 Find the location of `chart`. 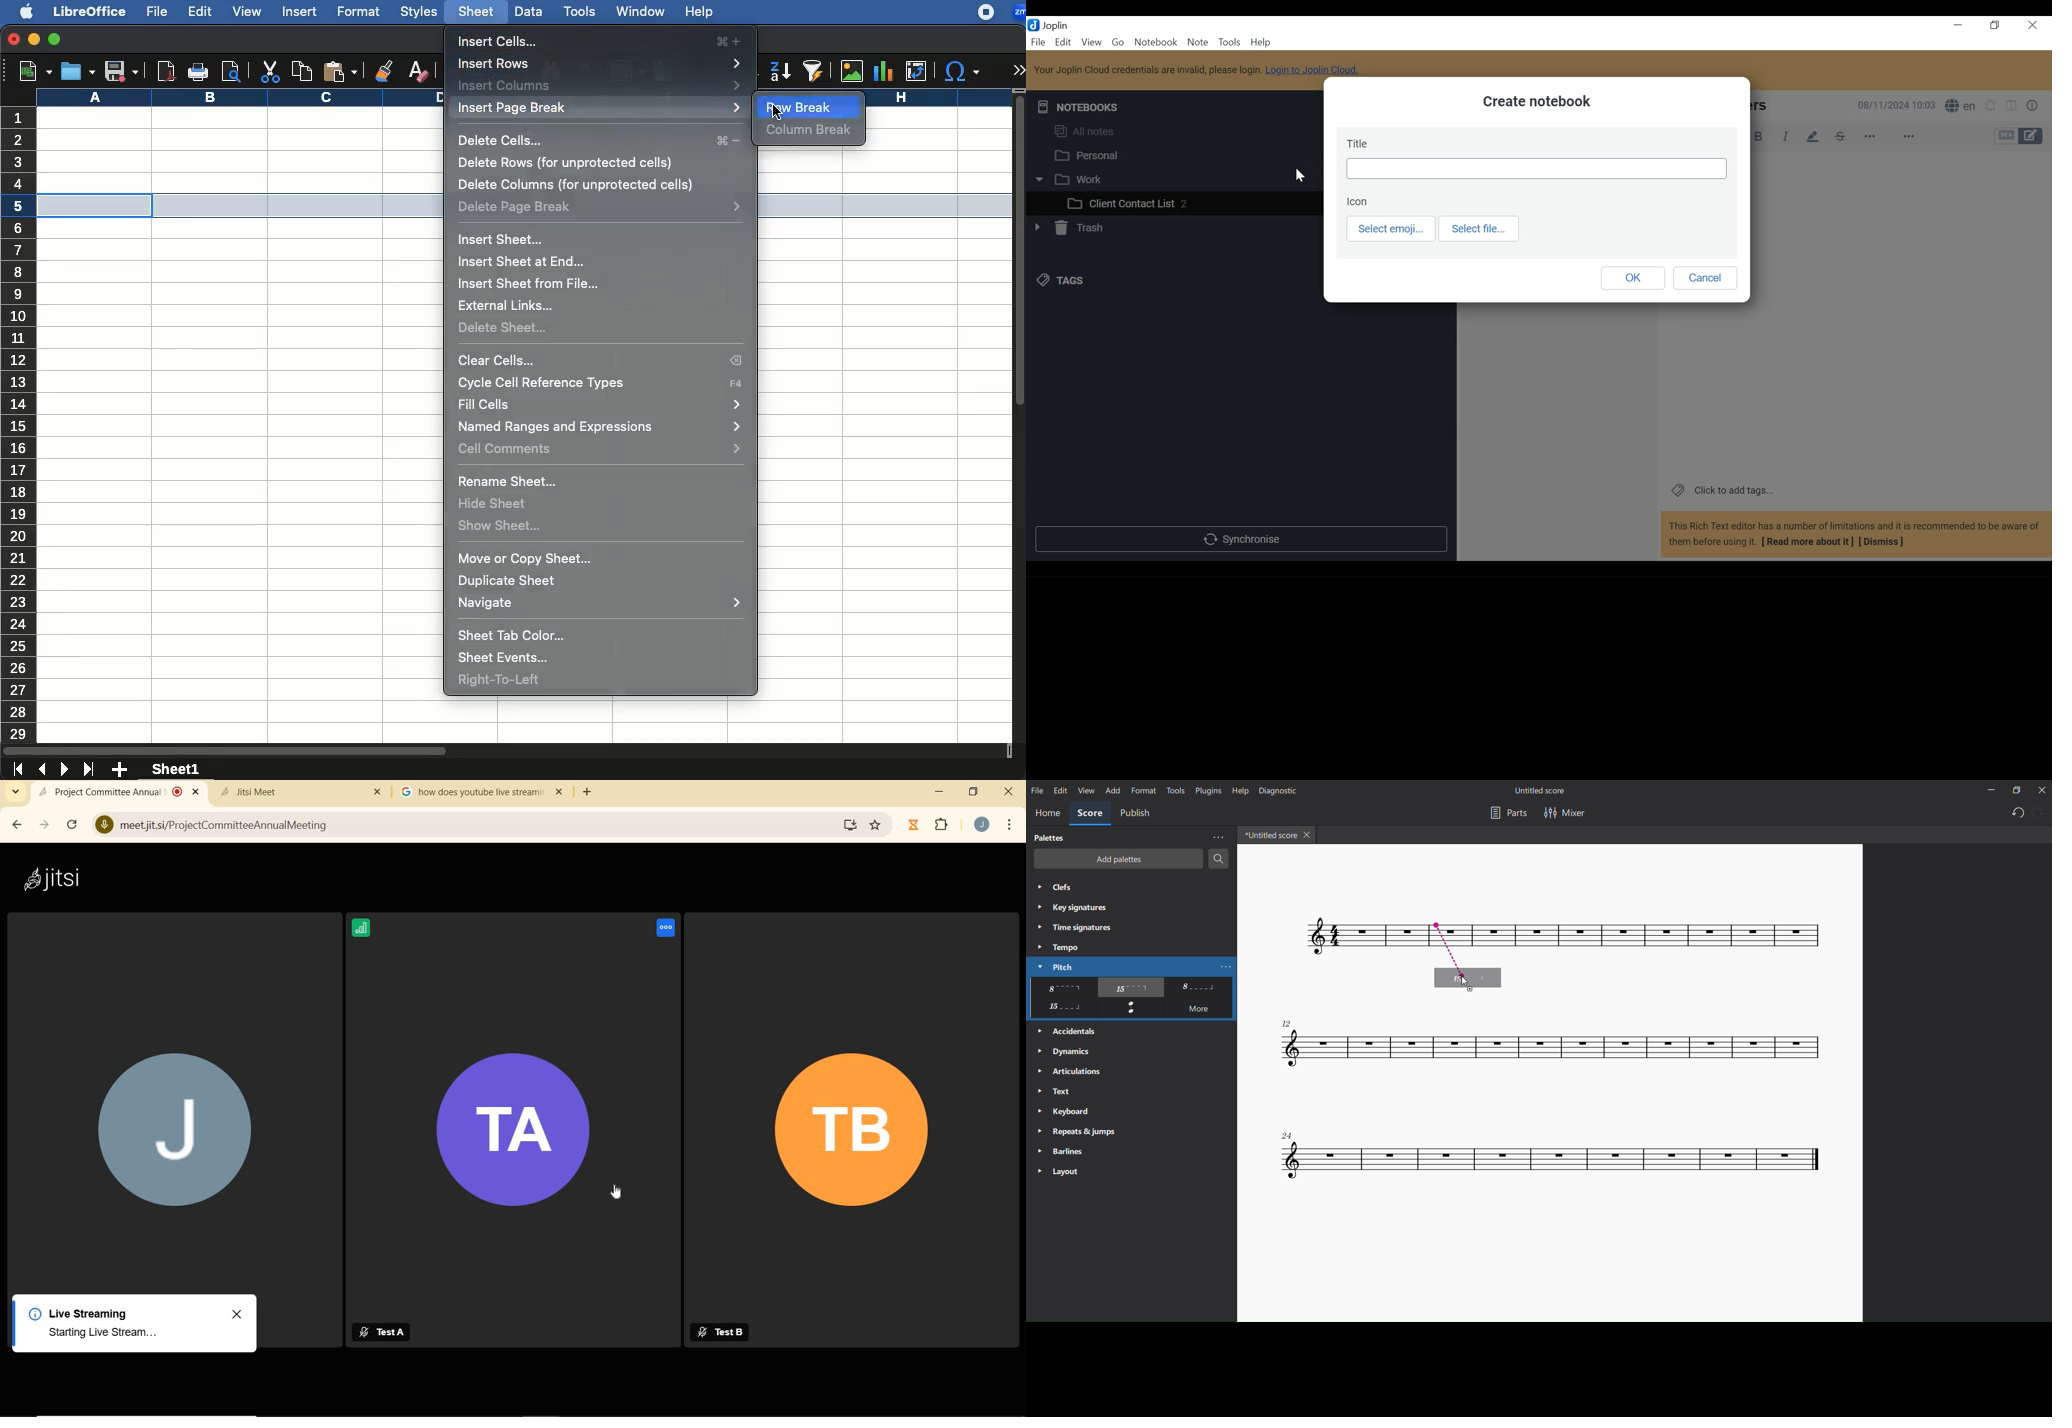

chart is located at coordinates (886, 70).